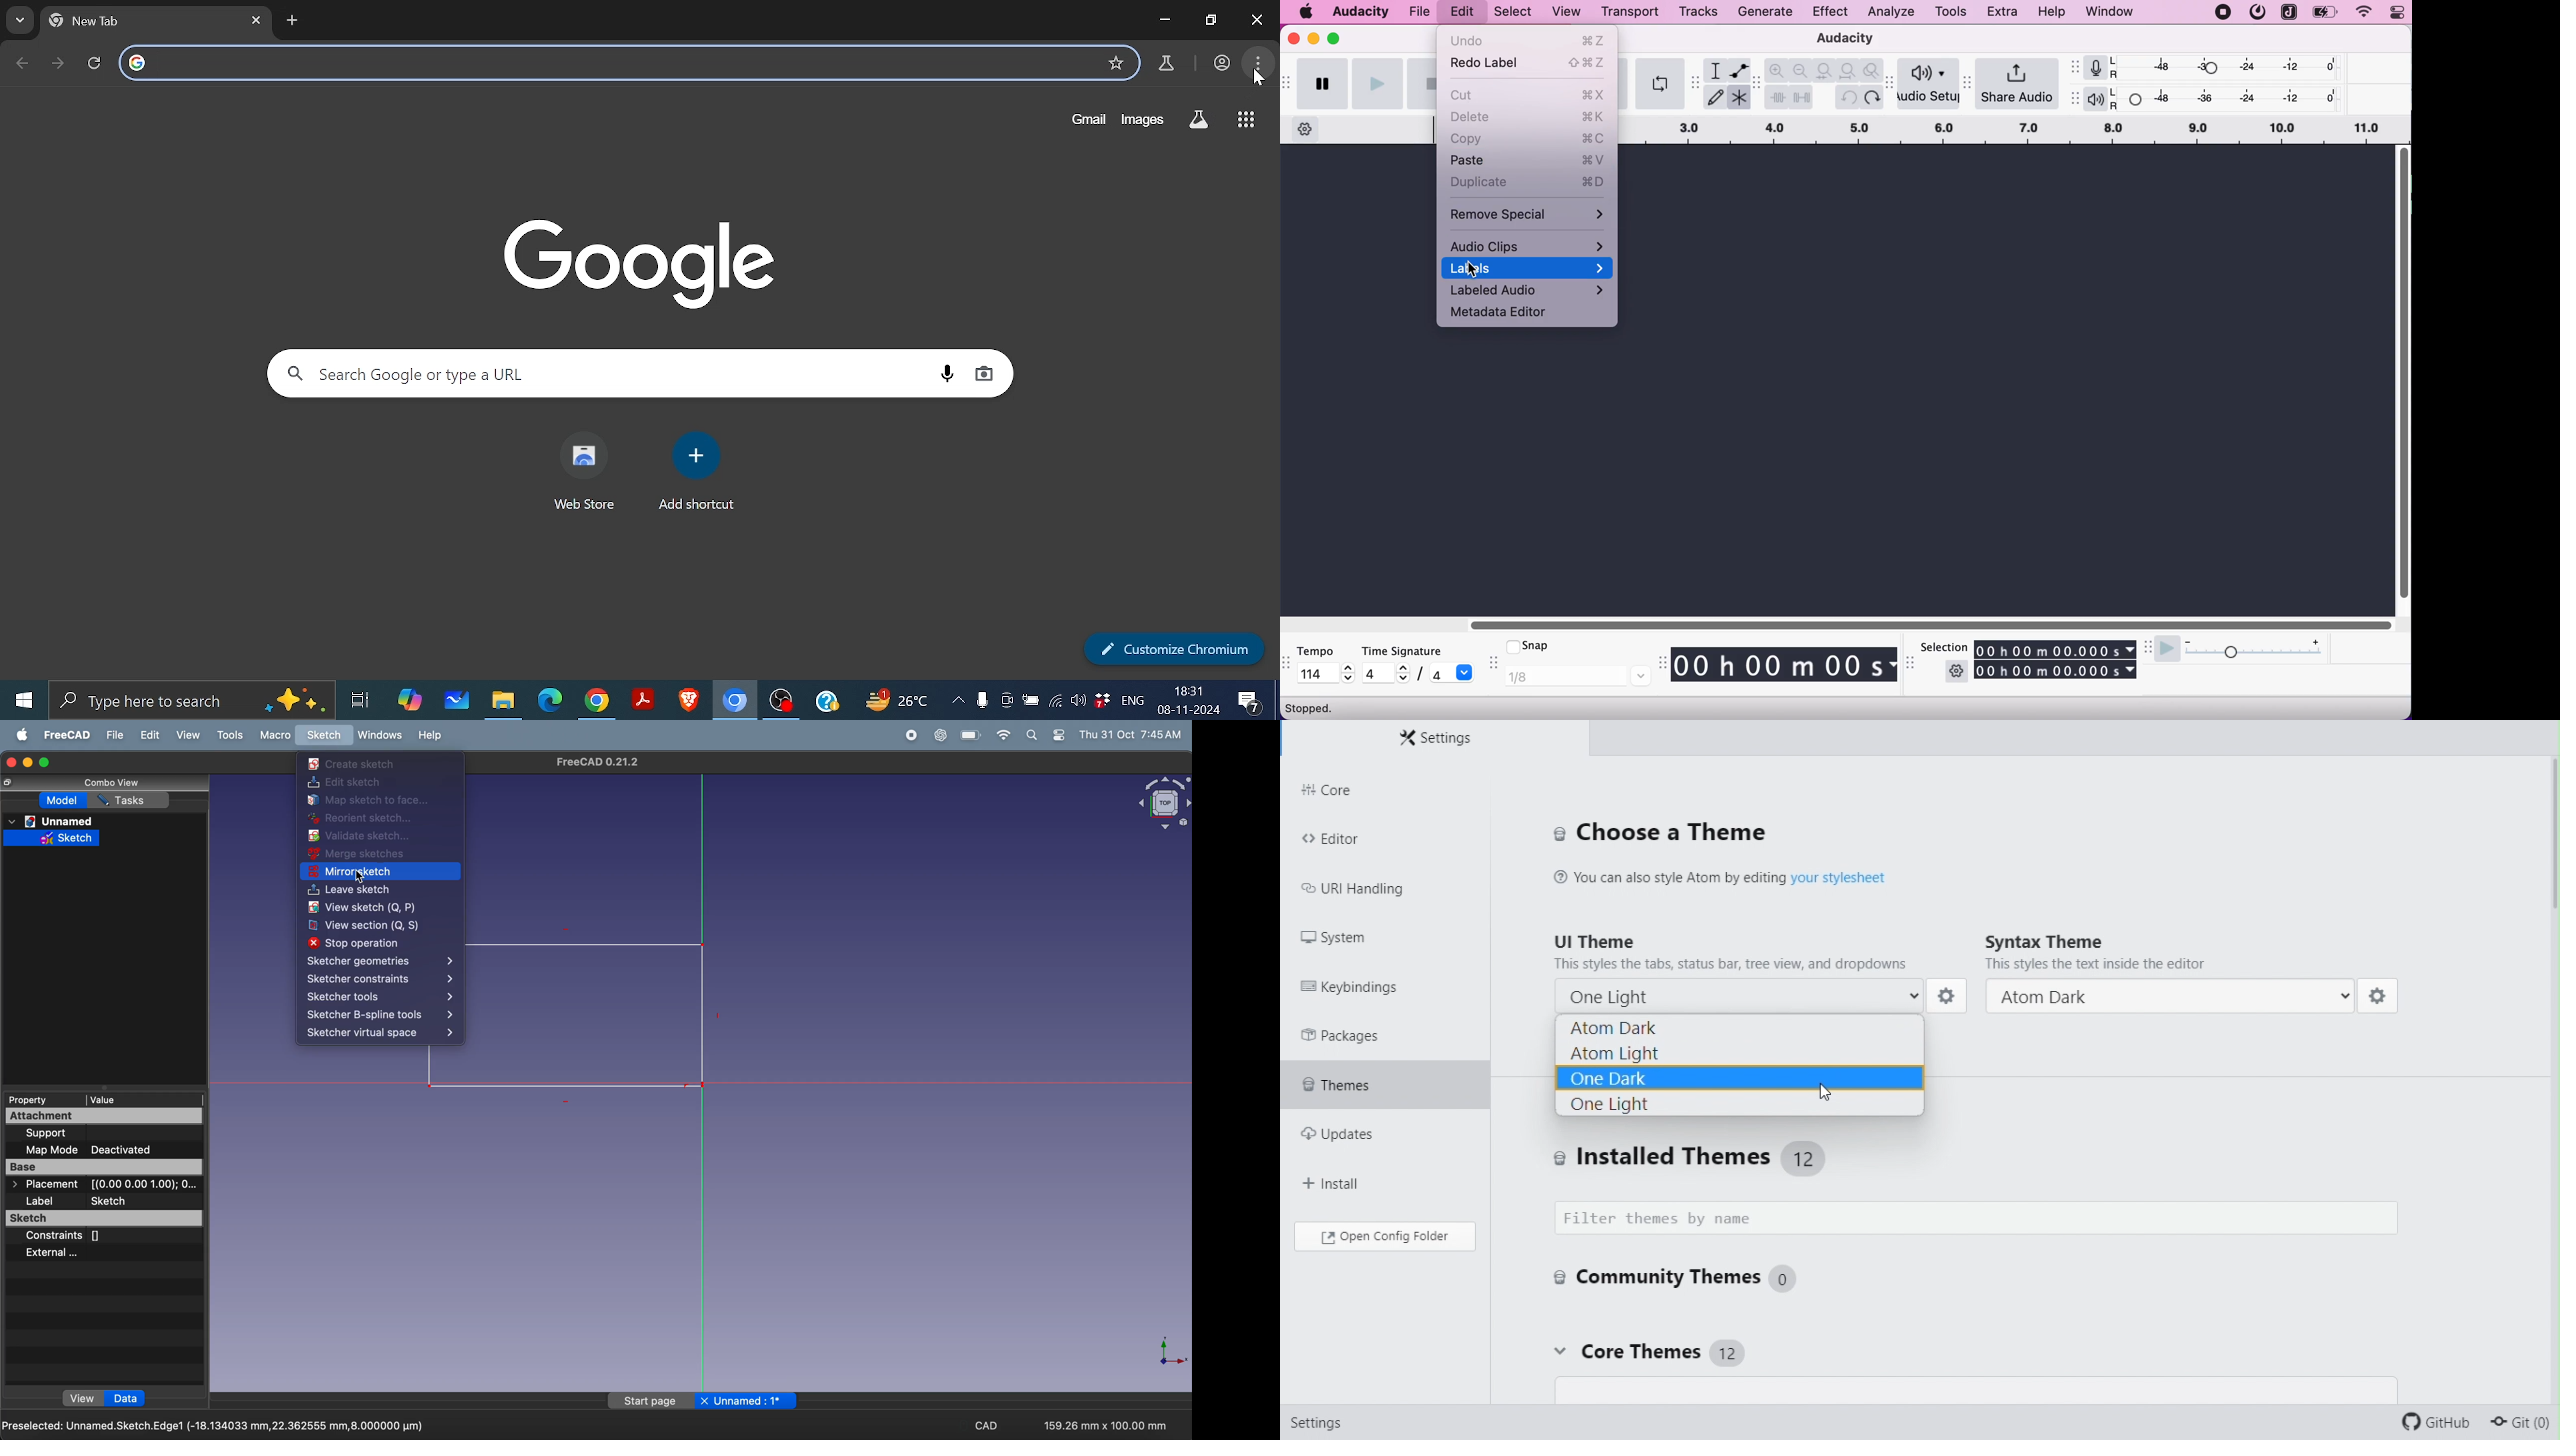 The height and width of the screenshot is (1456, 2576). What do you see at coordinates (62, 821) in the screenshot?
I see `unnamed` at bounding box center [62, 821].